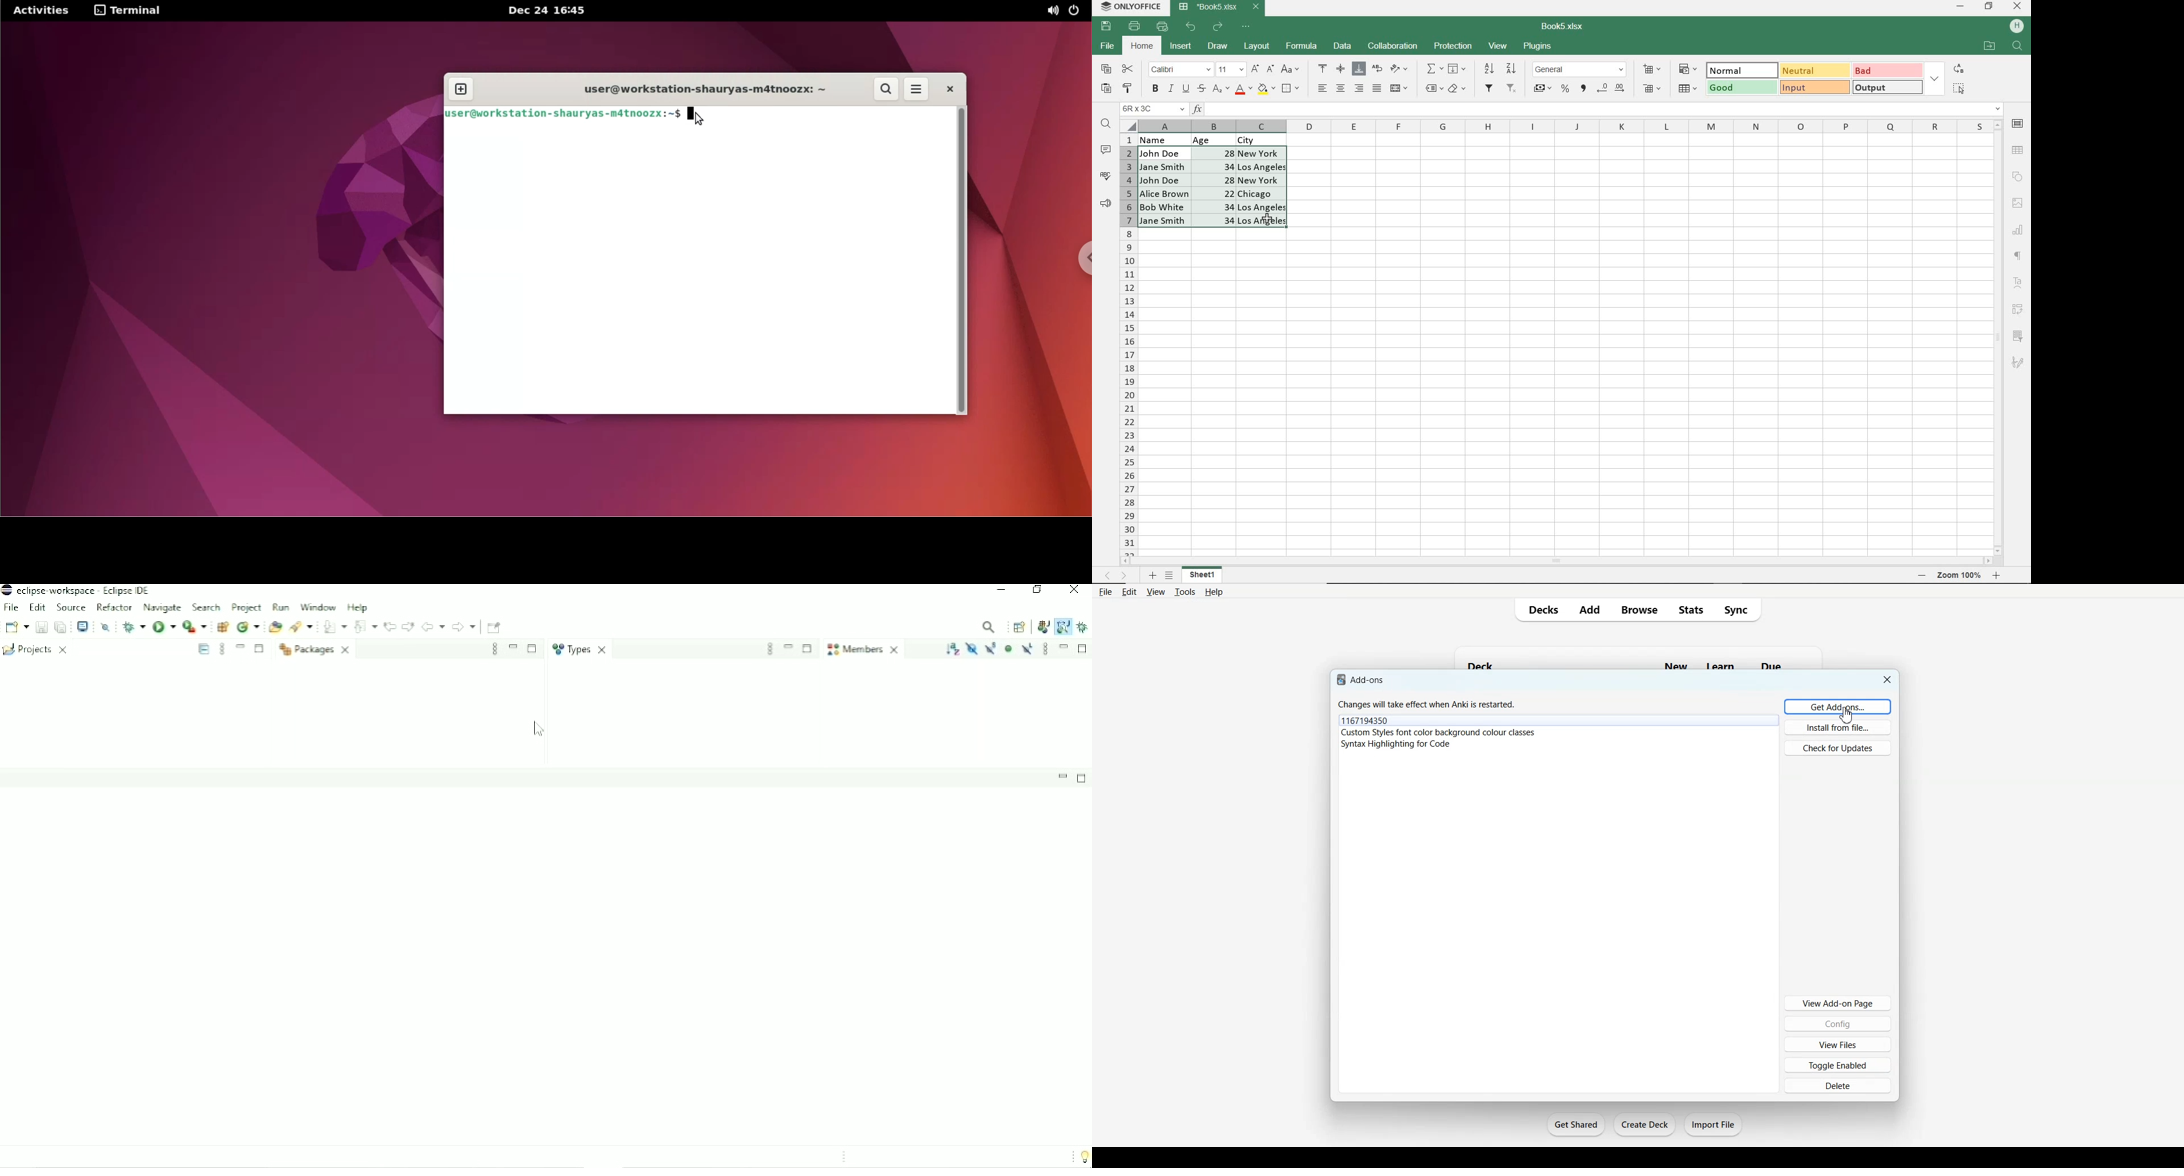 The width and height of the screenshot is (2184, 1176). What do you see at coordinates (495, 627) in the screenshot?
I see `Pin Editor` at bounding box center [495, 627].